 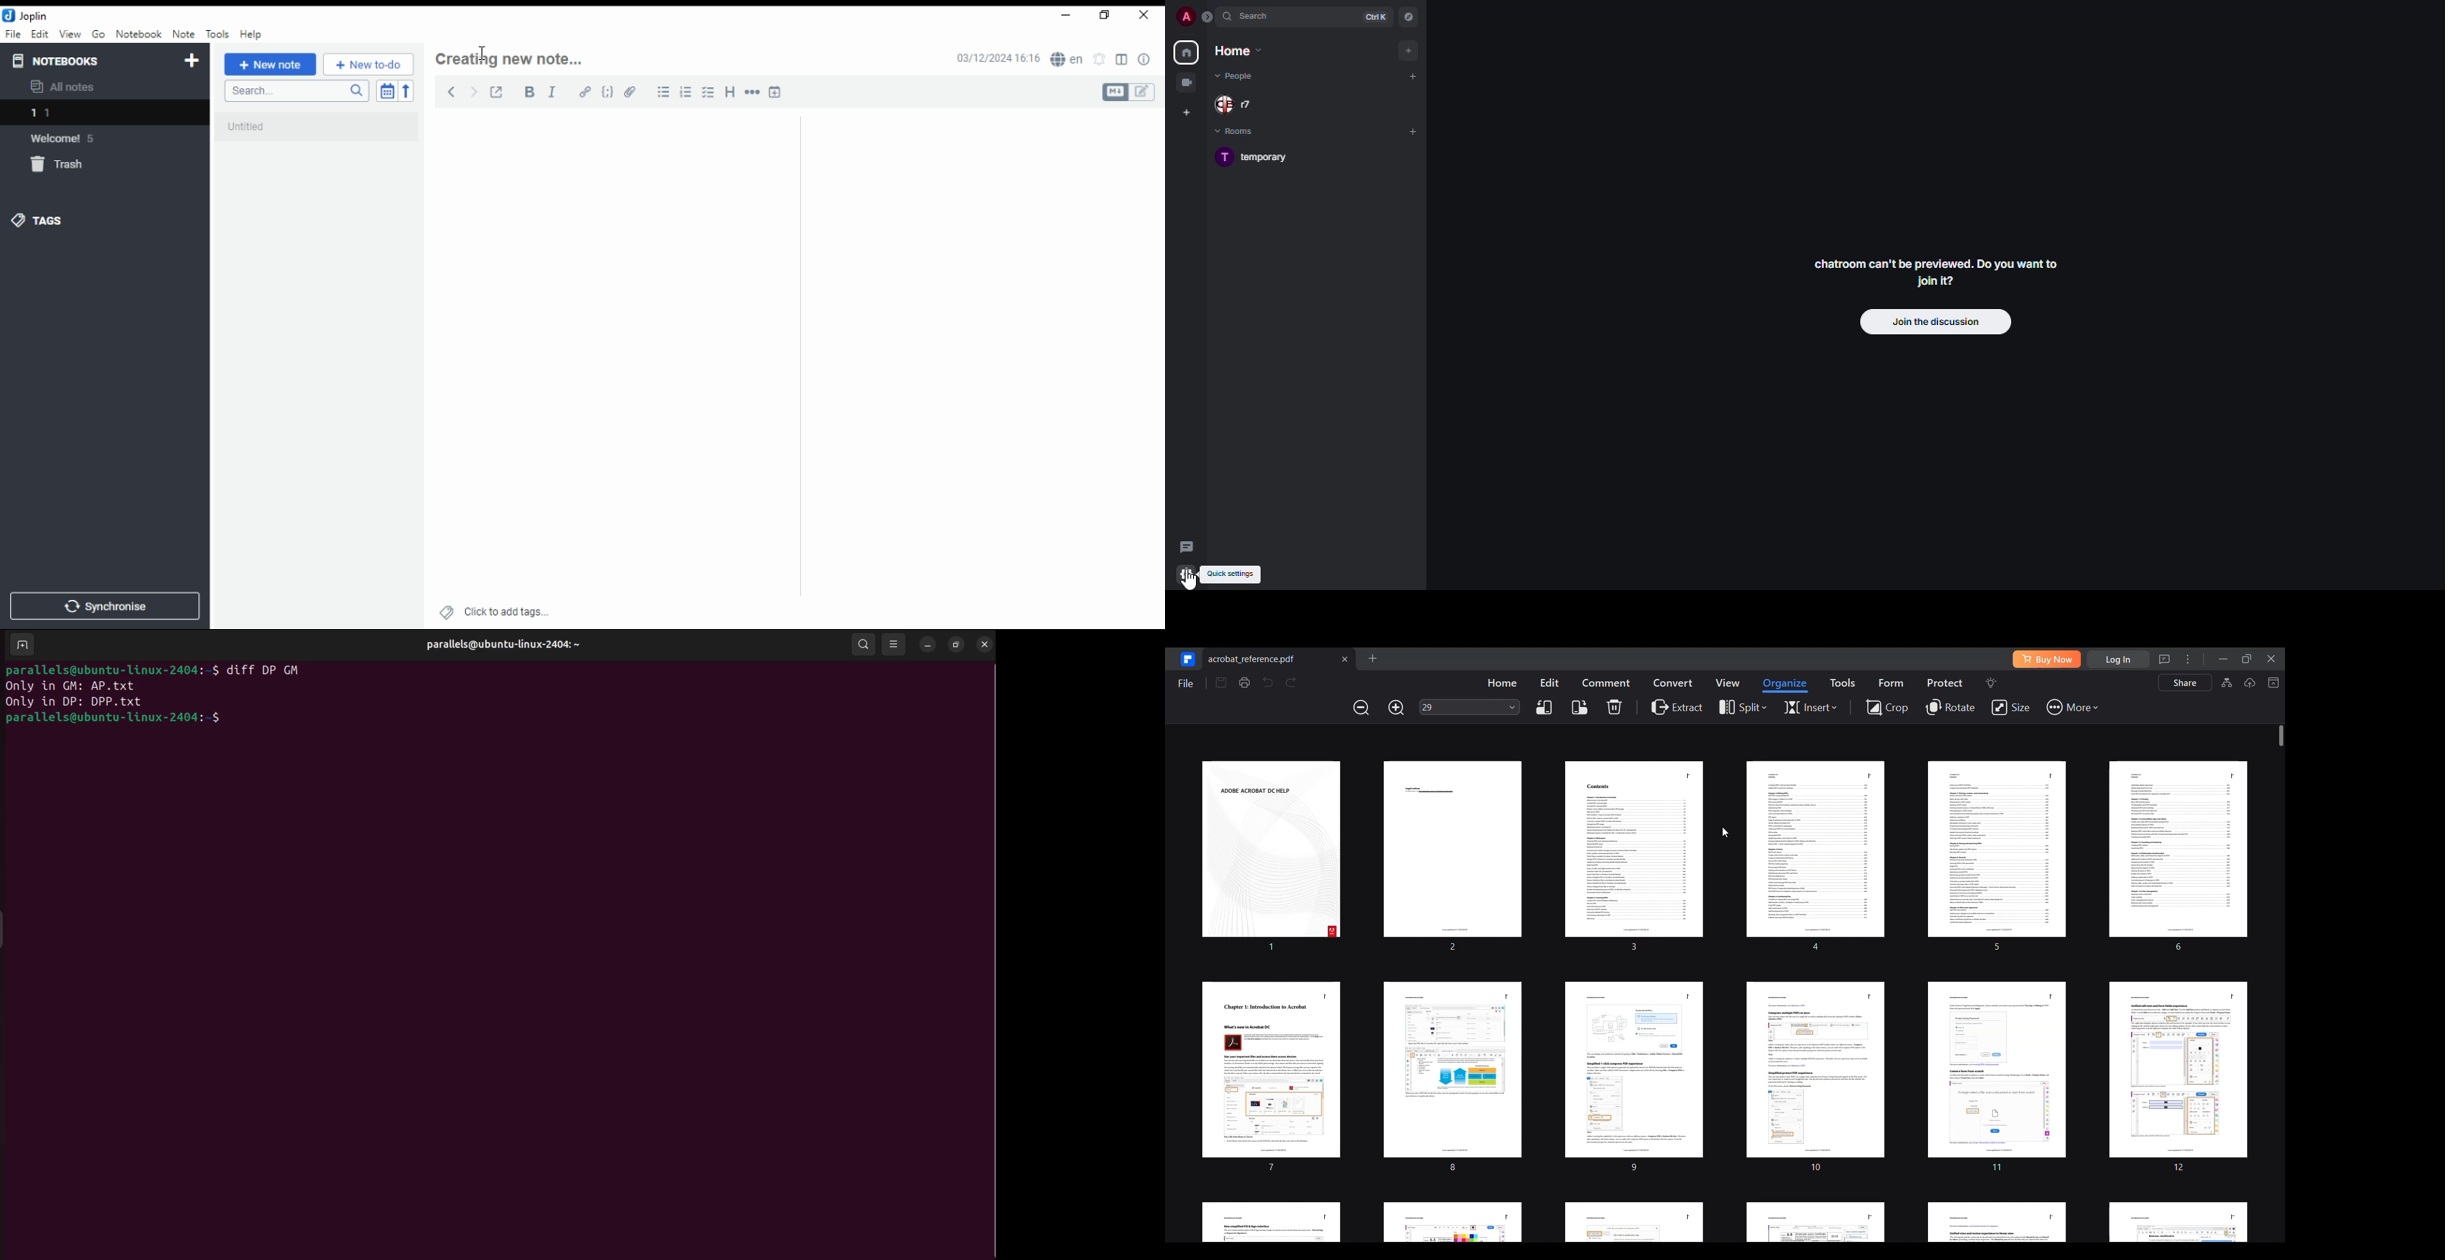 What do you see at coordinates (27, 15) in the screenshot?
I see `icon` at bounding box center [27, 15].